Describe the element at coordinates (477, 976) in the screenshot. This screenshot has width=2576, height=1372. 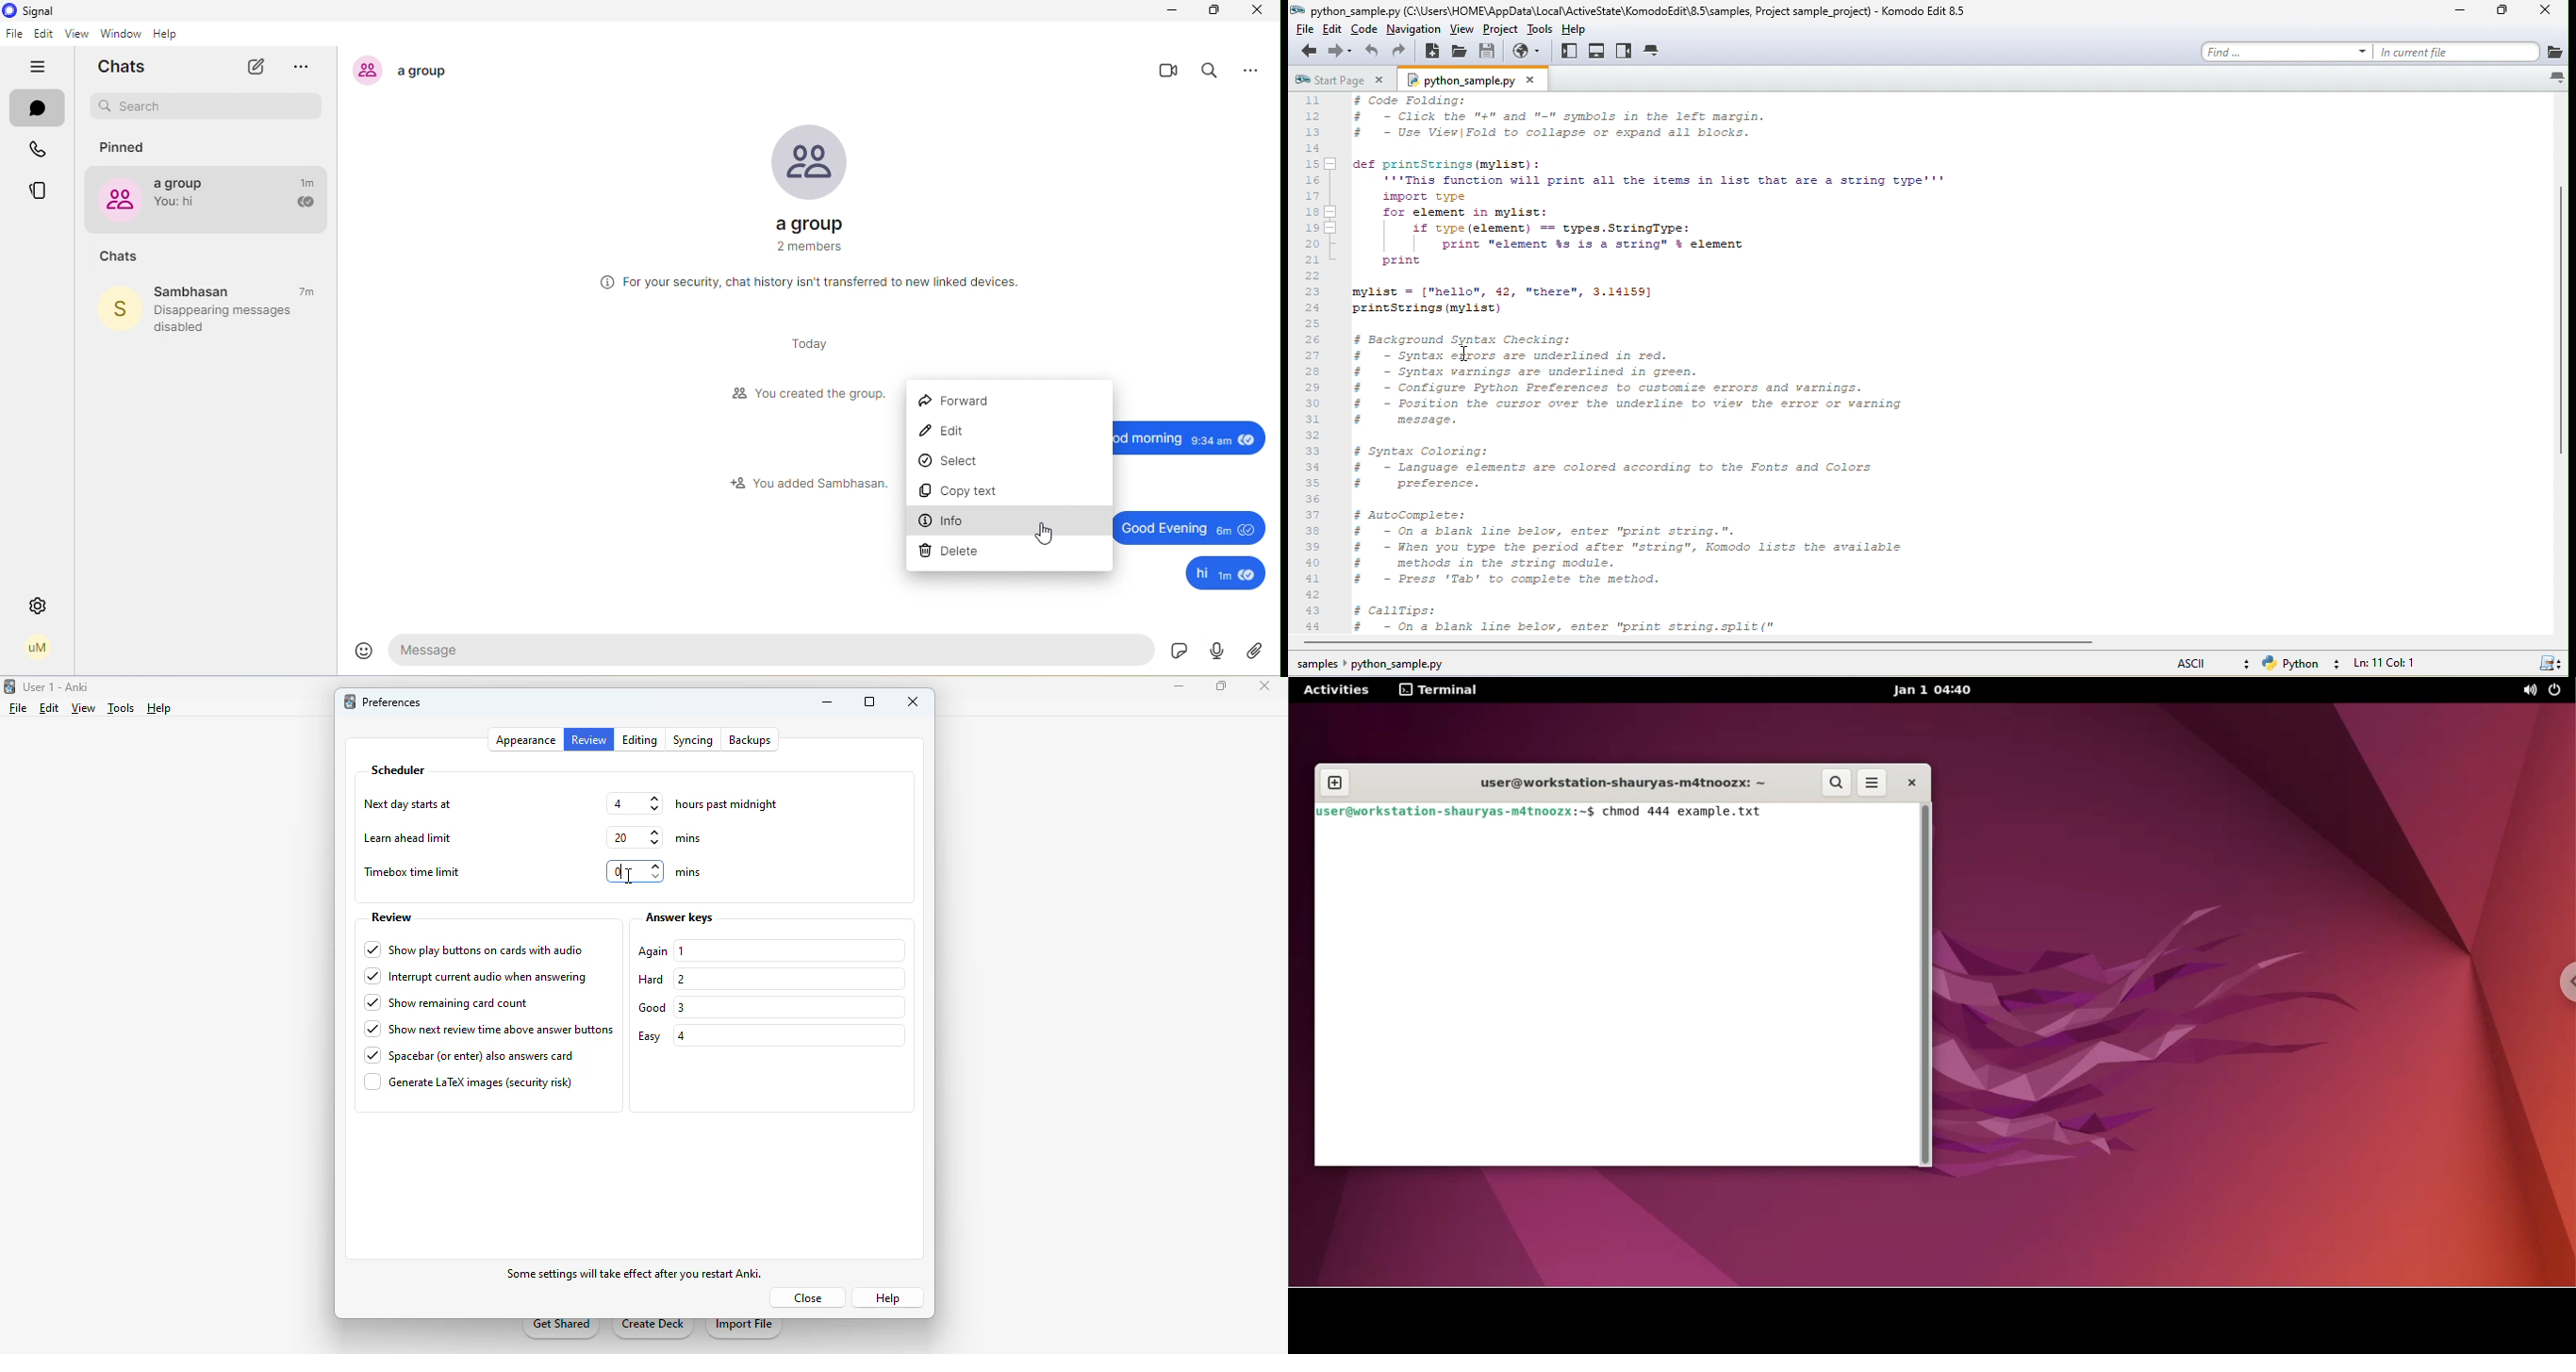
I see `interrupt current audio when answering` at that location.